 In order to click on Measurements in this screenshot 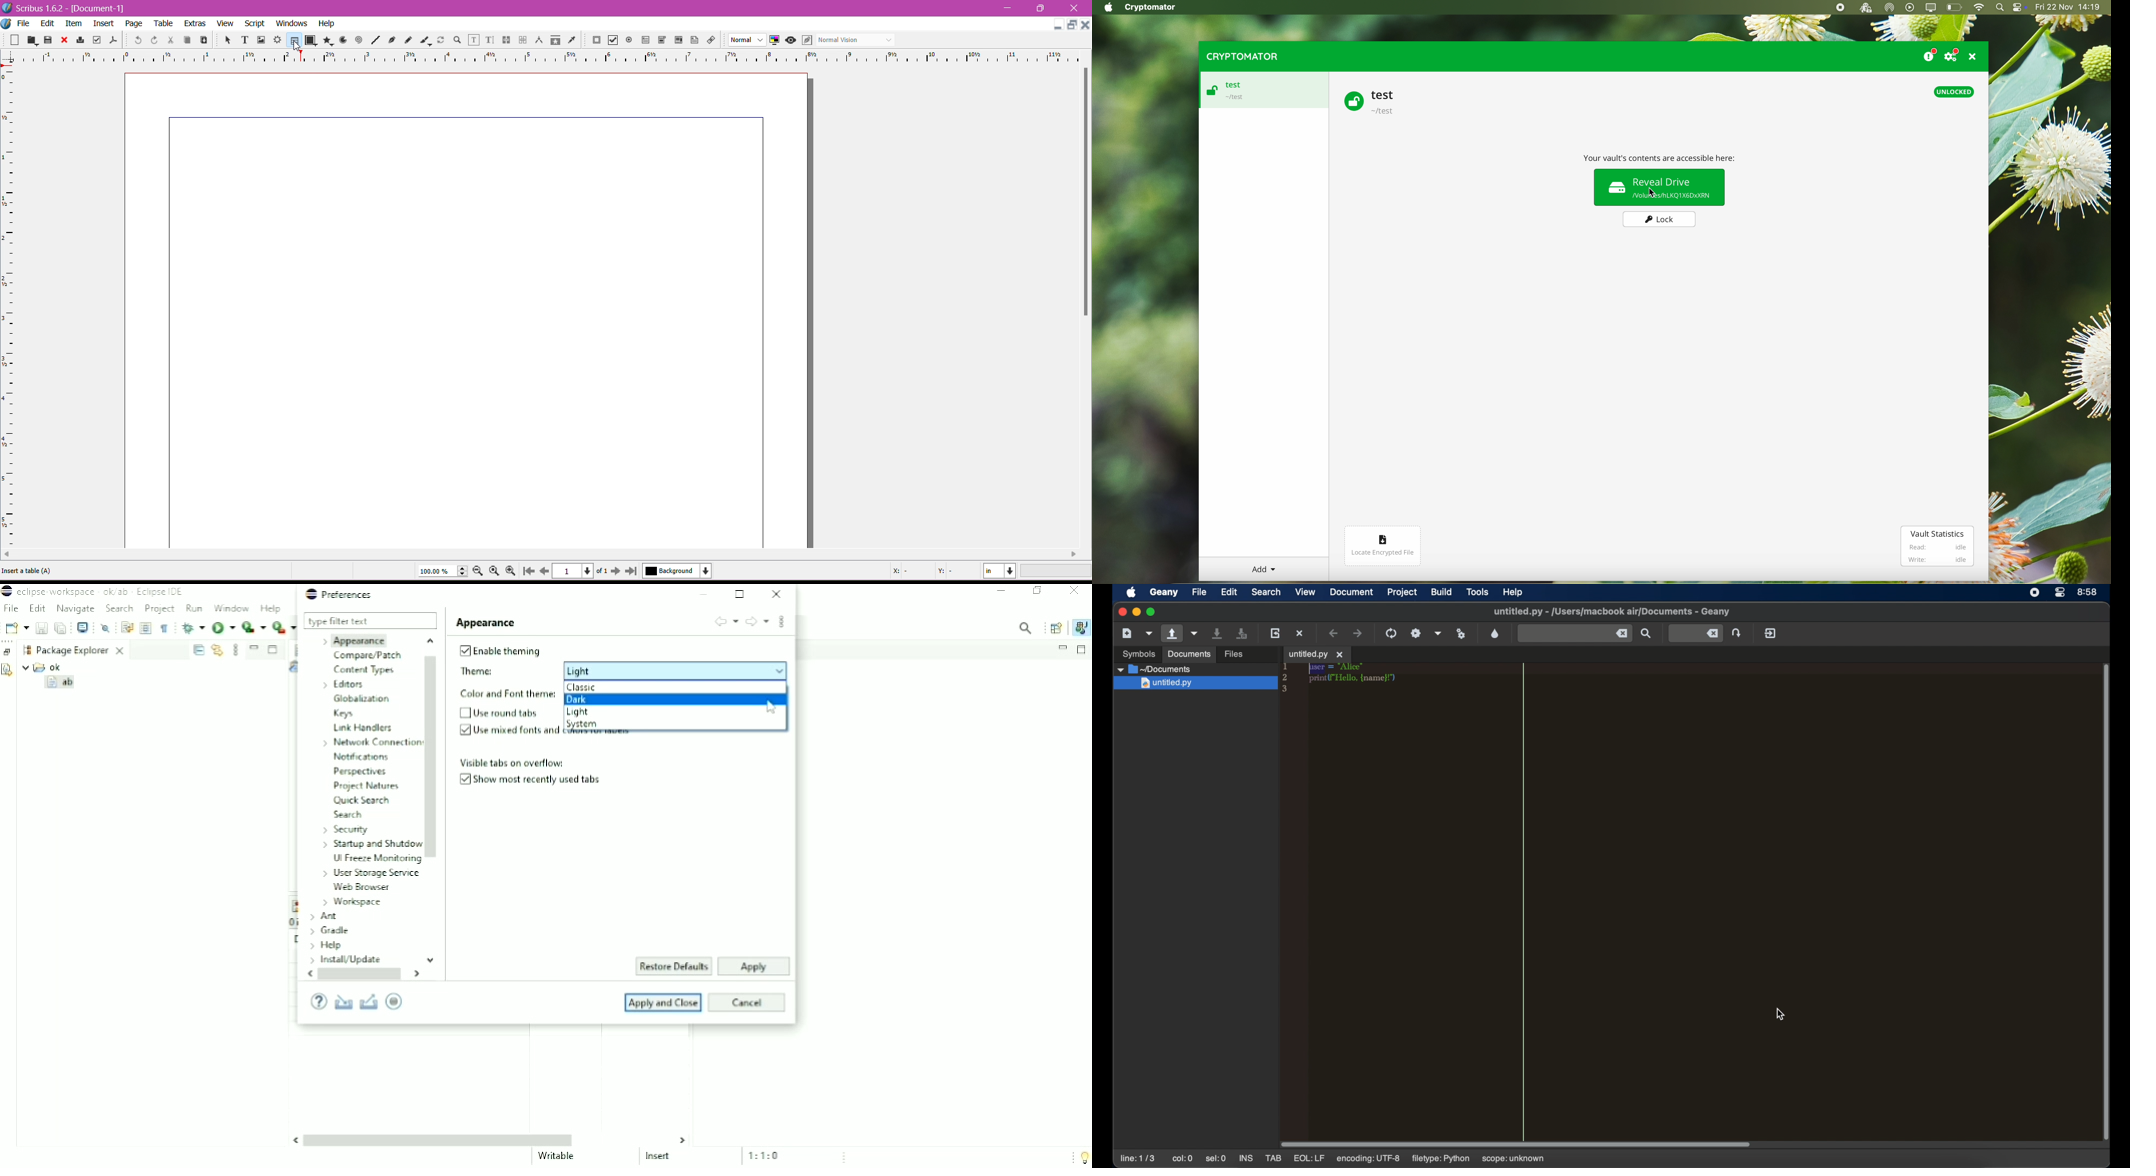, I will do `click(537, 40)`.